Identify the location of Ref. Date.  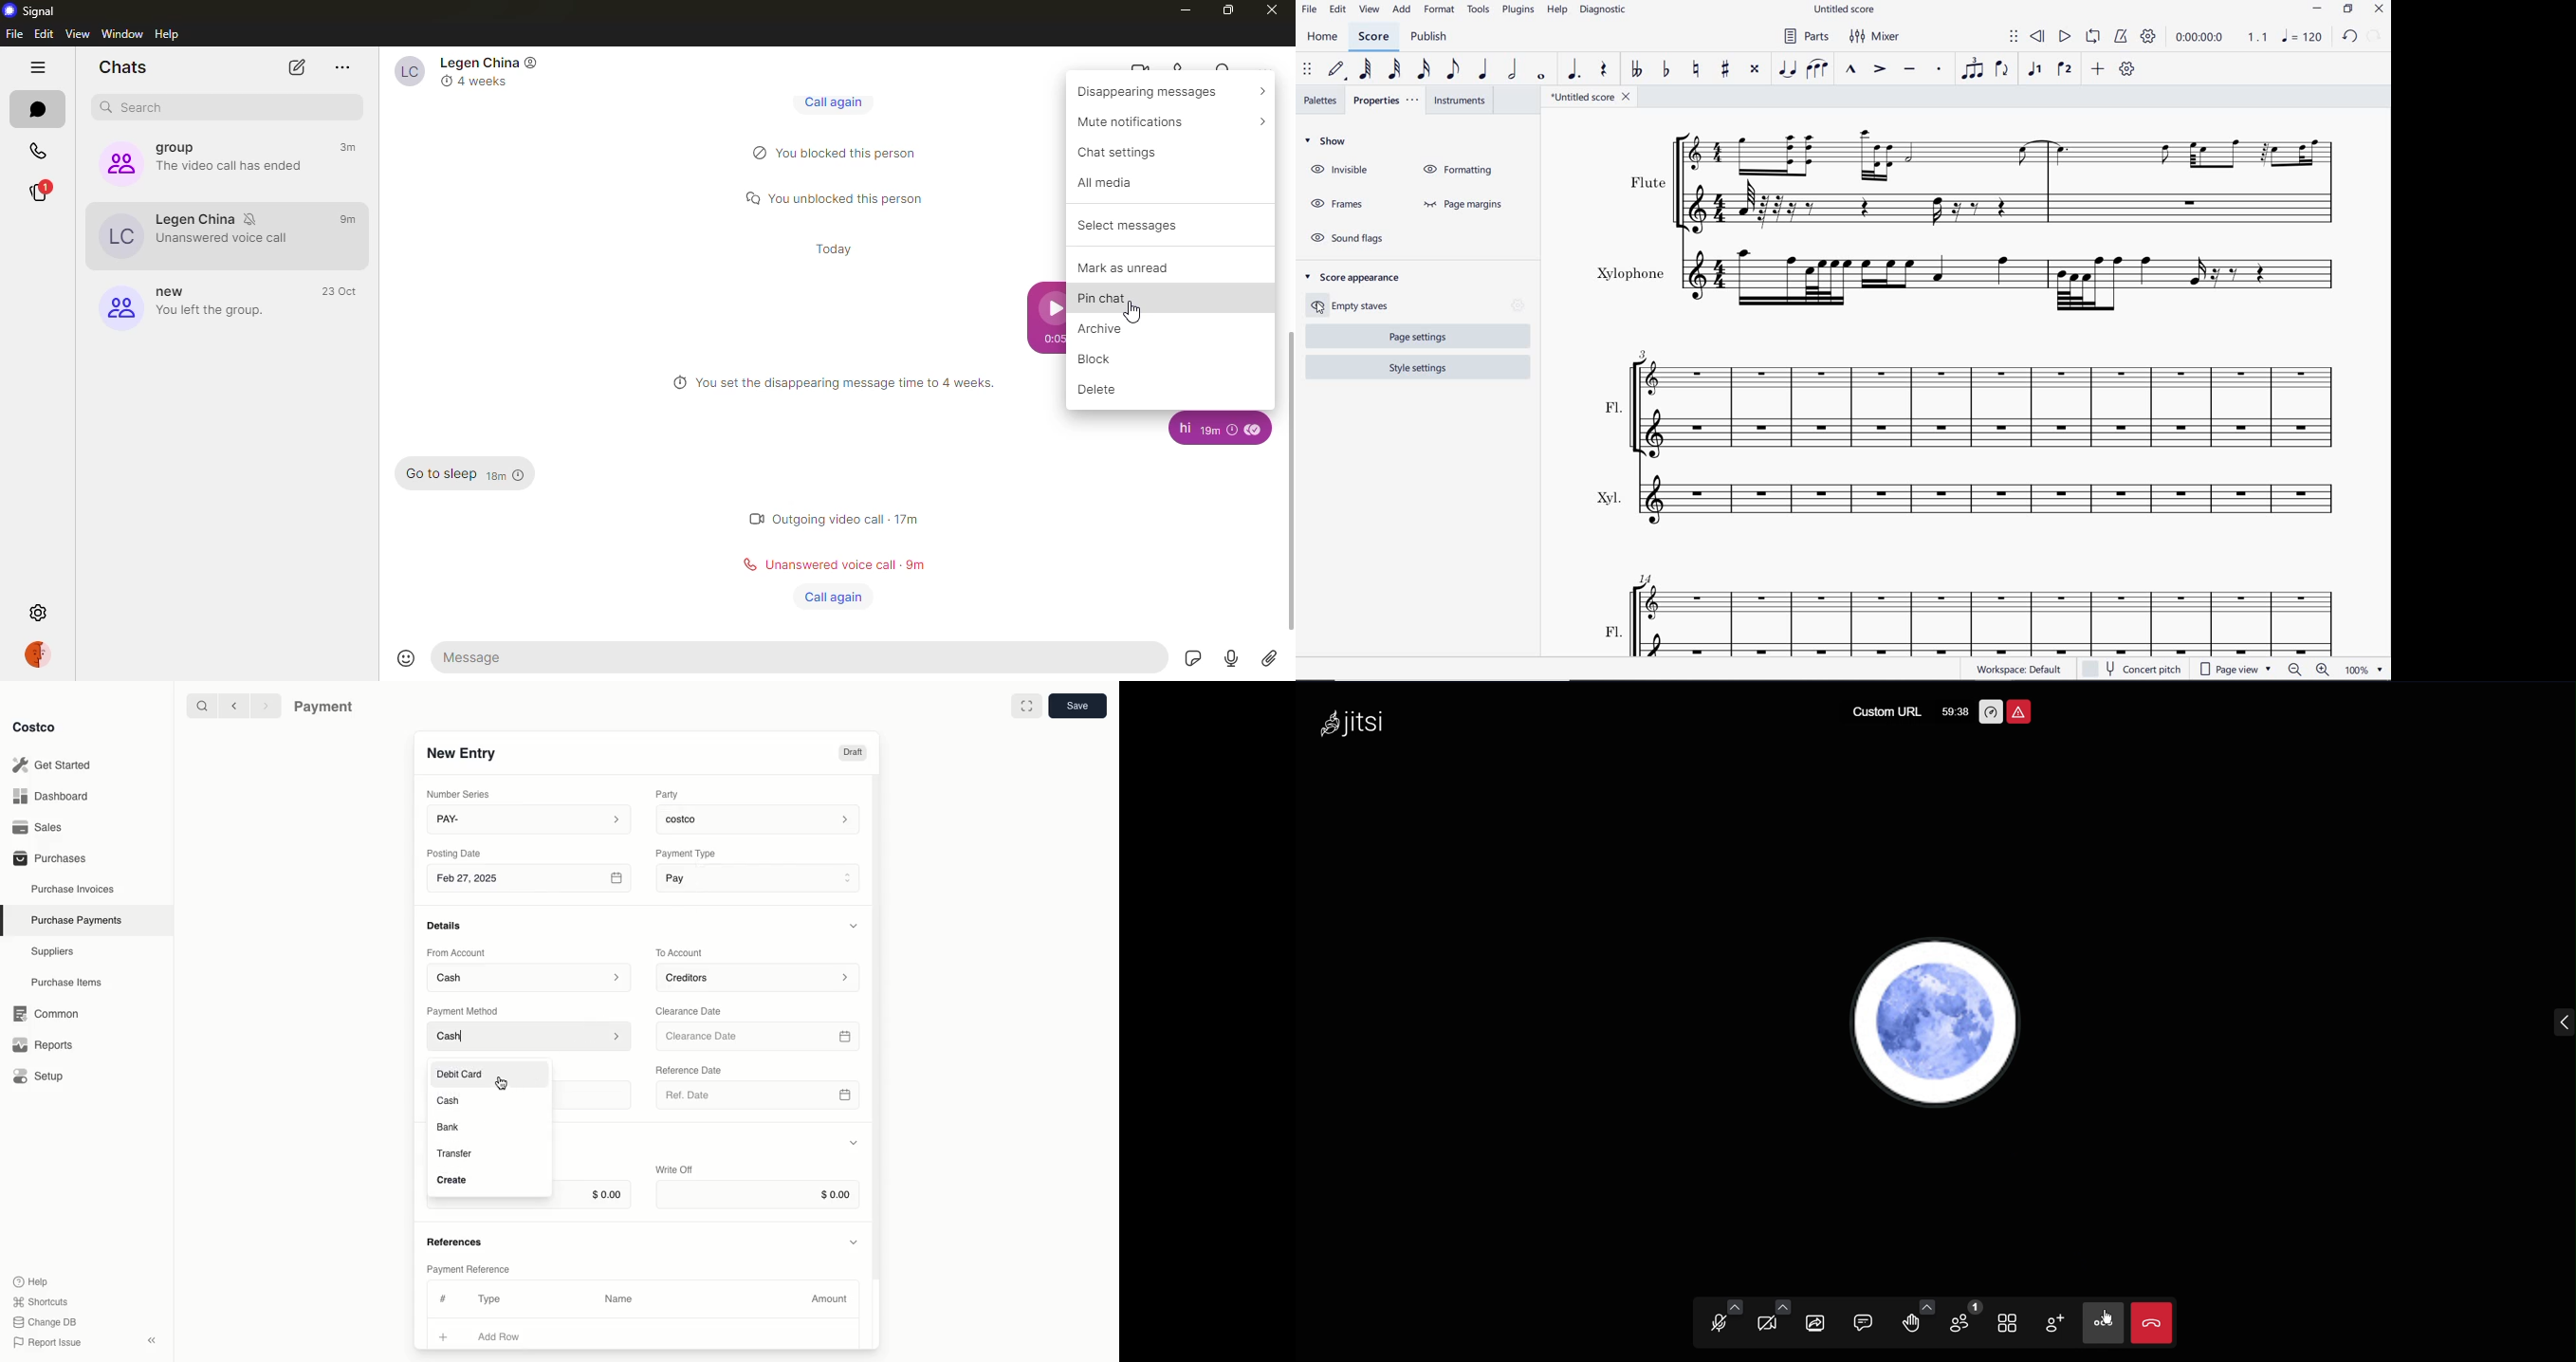
(757, 1099).